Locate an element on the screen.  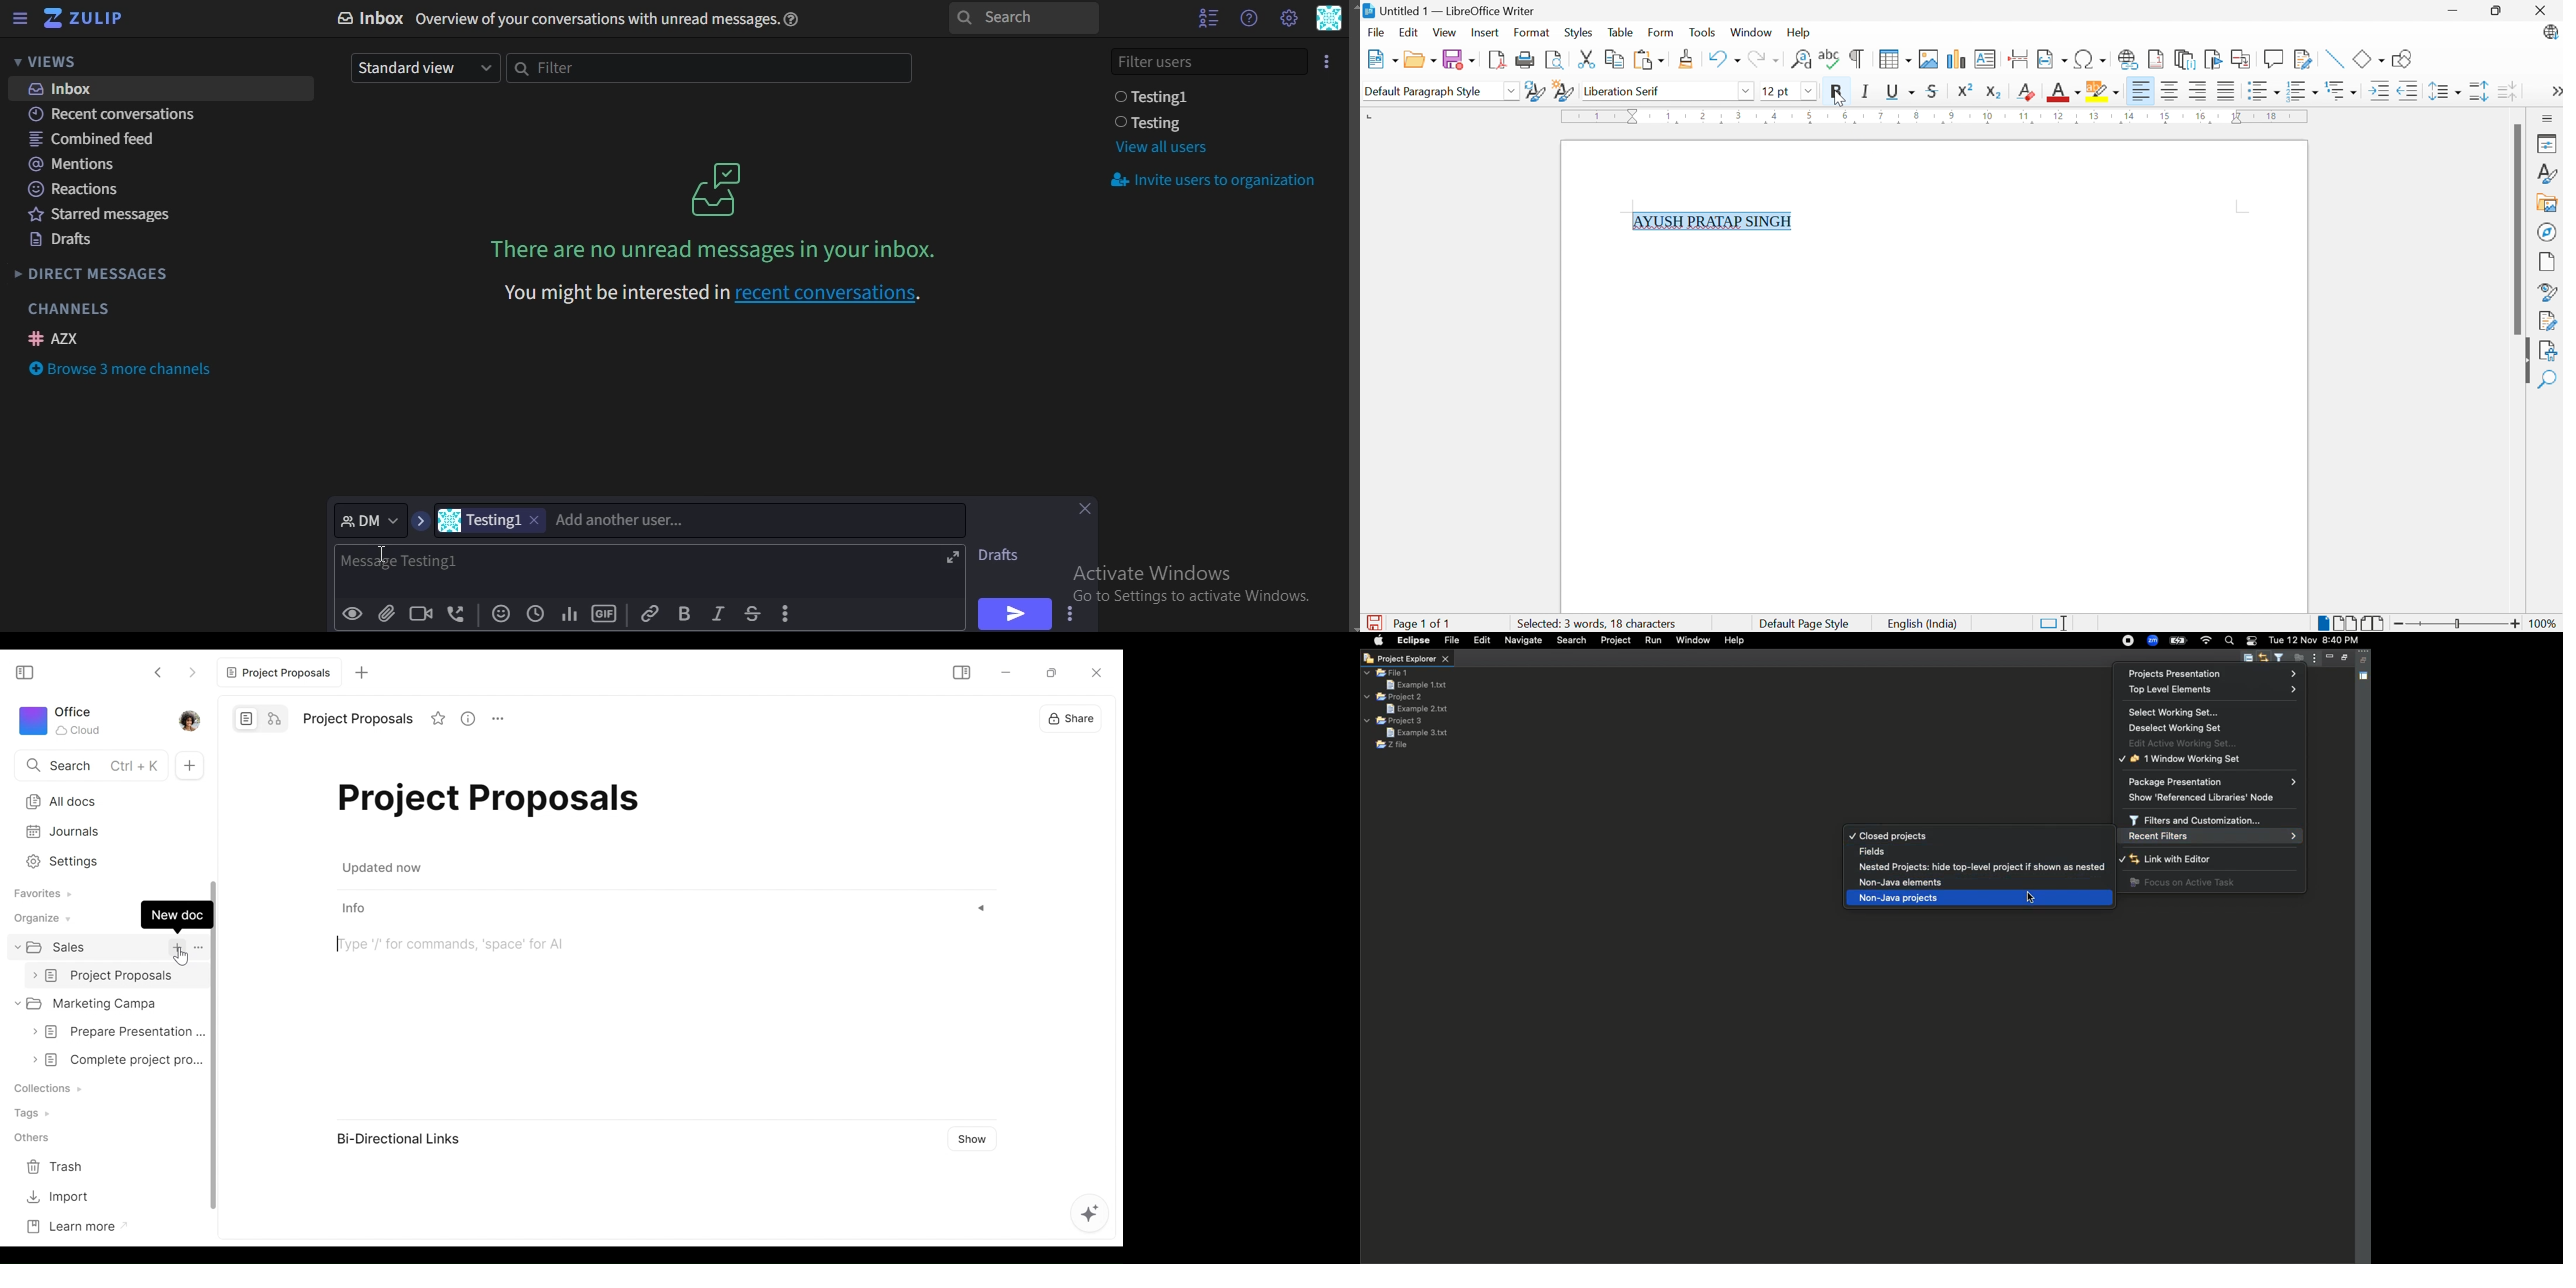
Strikethrough is located at coordinates (1933, 93).